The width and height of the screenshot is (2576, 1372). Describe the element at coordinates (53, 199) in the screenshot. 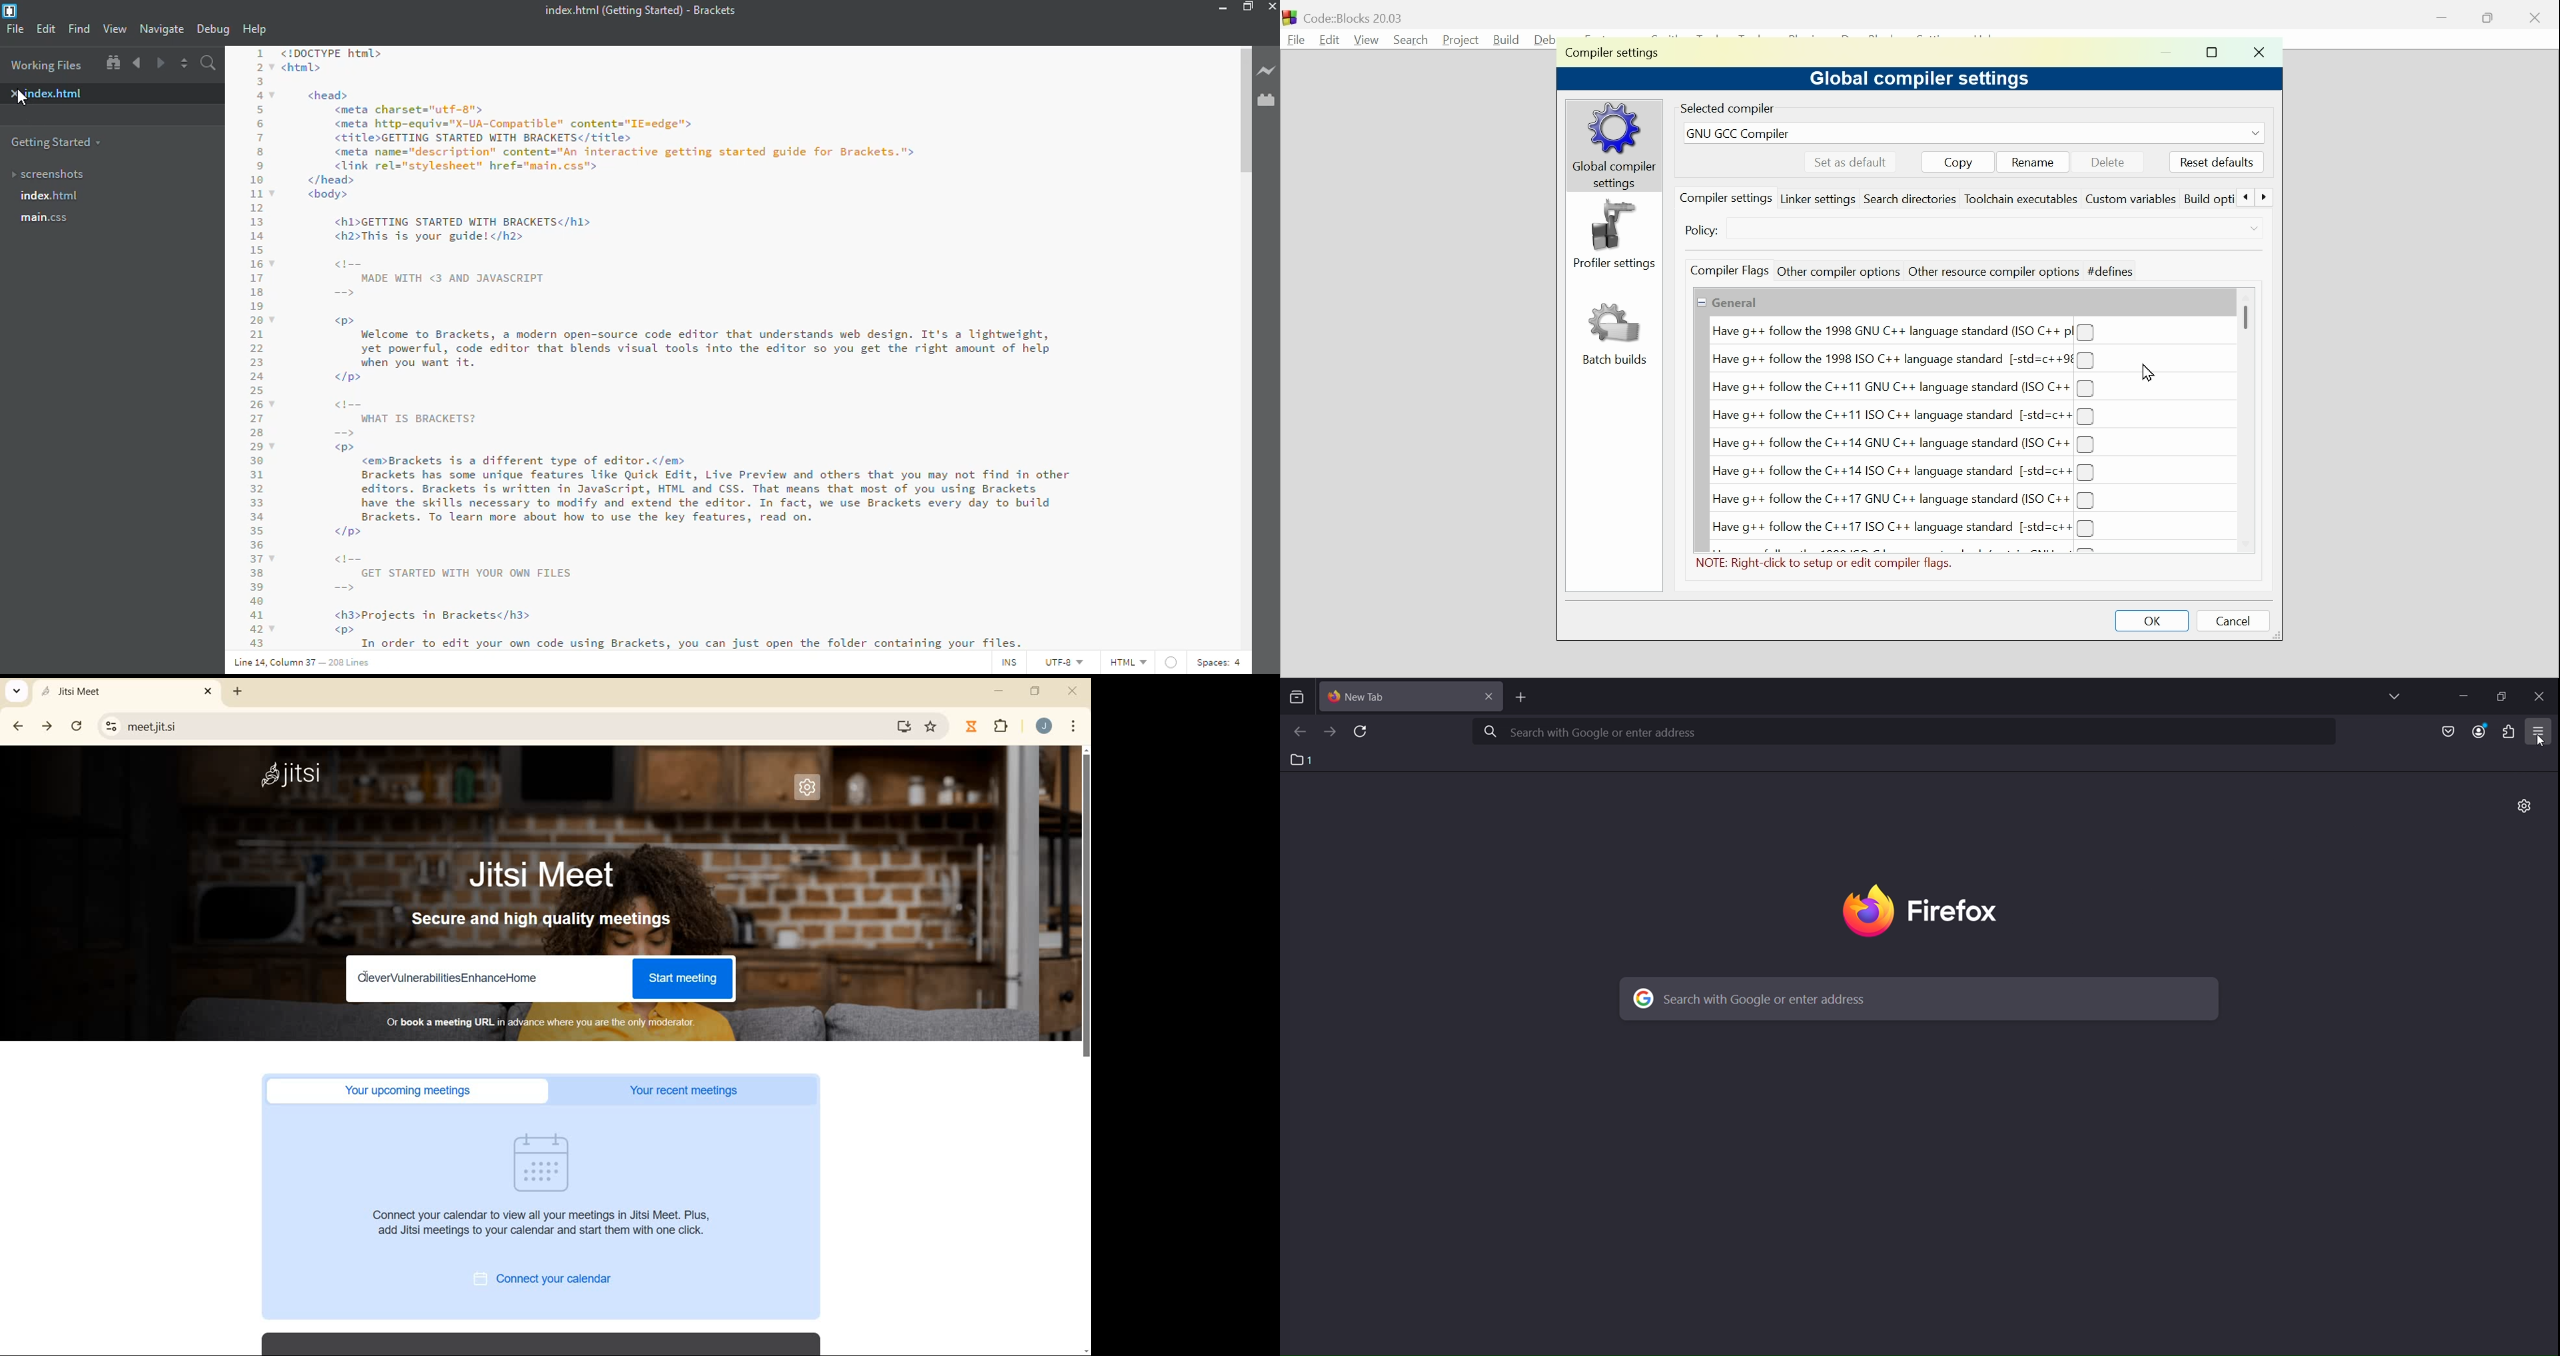

I see `index.html` at that location.